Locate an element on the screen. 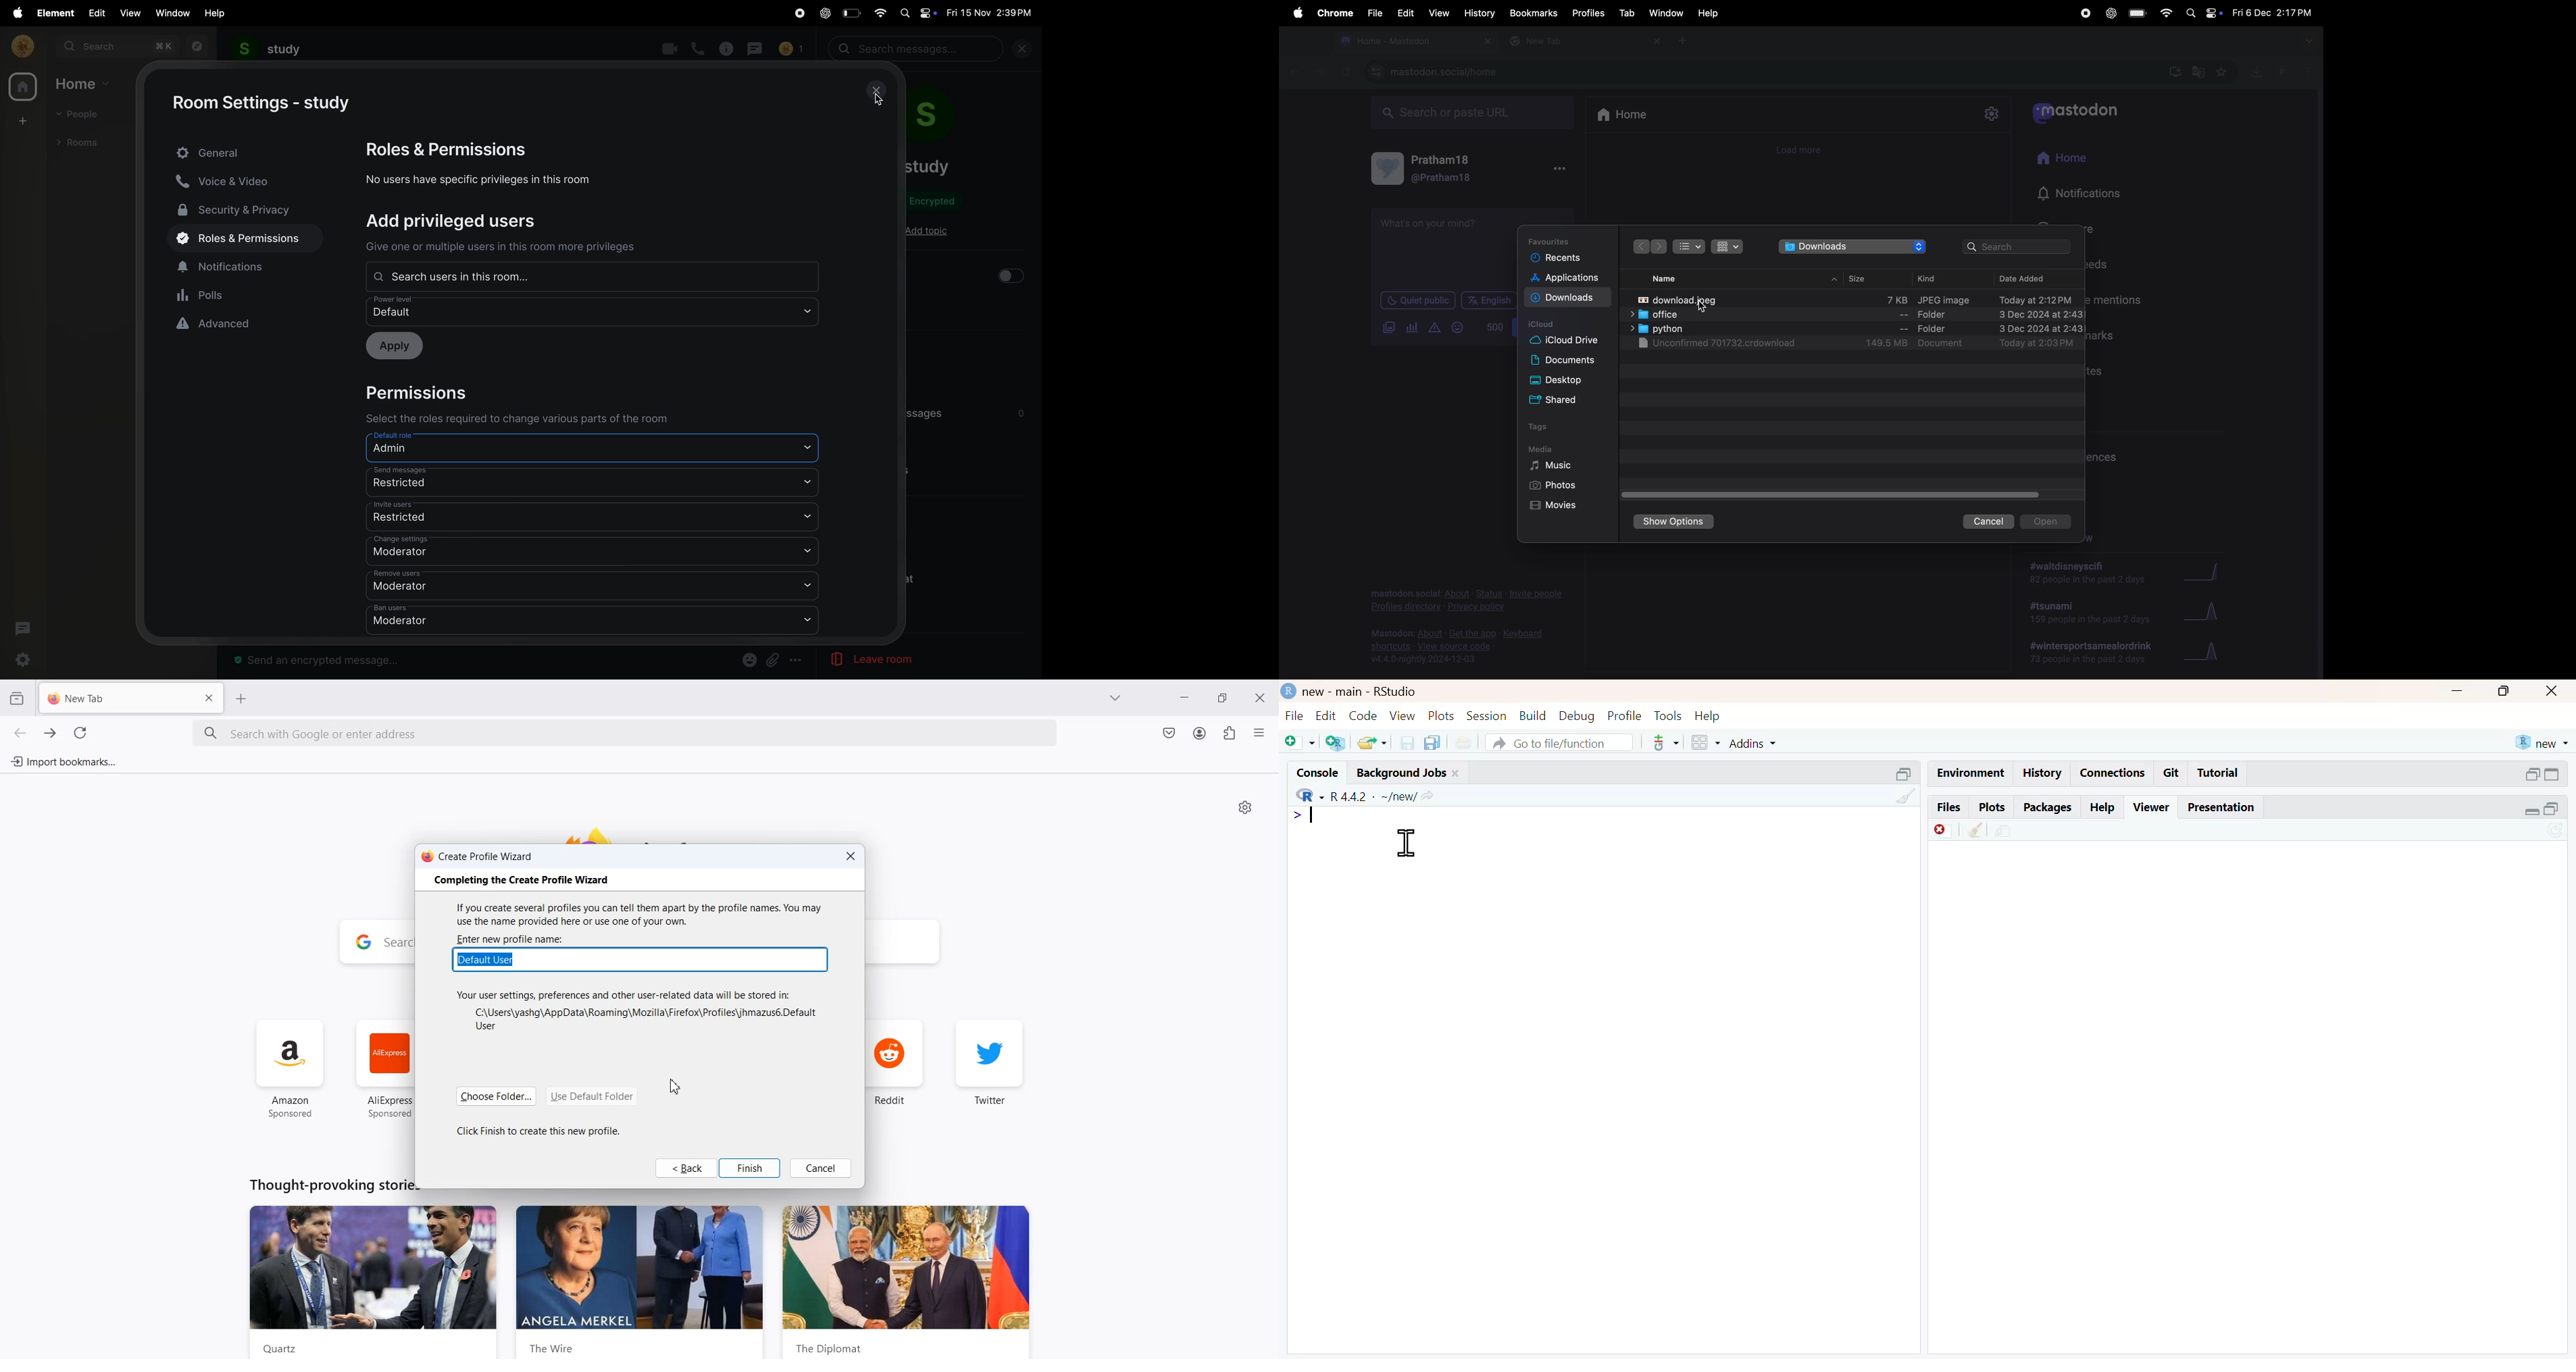 The height and width of the screenshot is (1372, 2576). code is located at coordinates (1361, 716).